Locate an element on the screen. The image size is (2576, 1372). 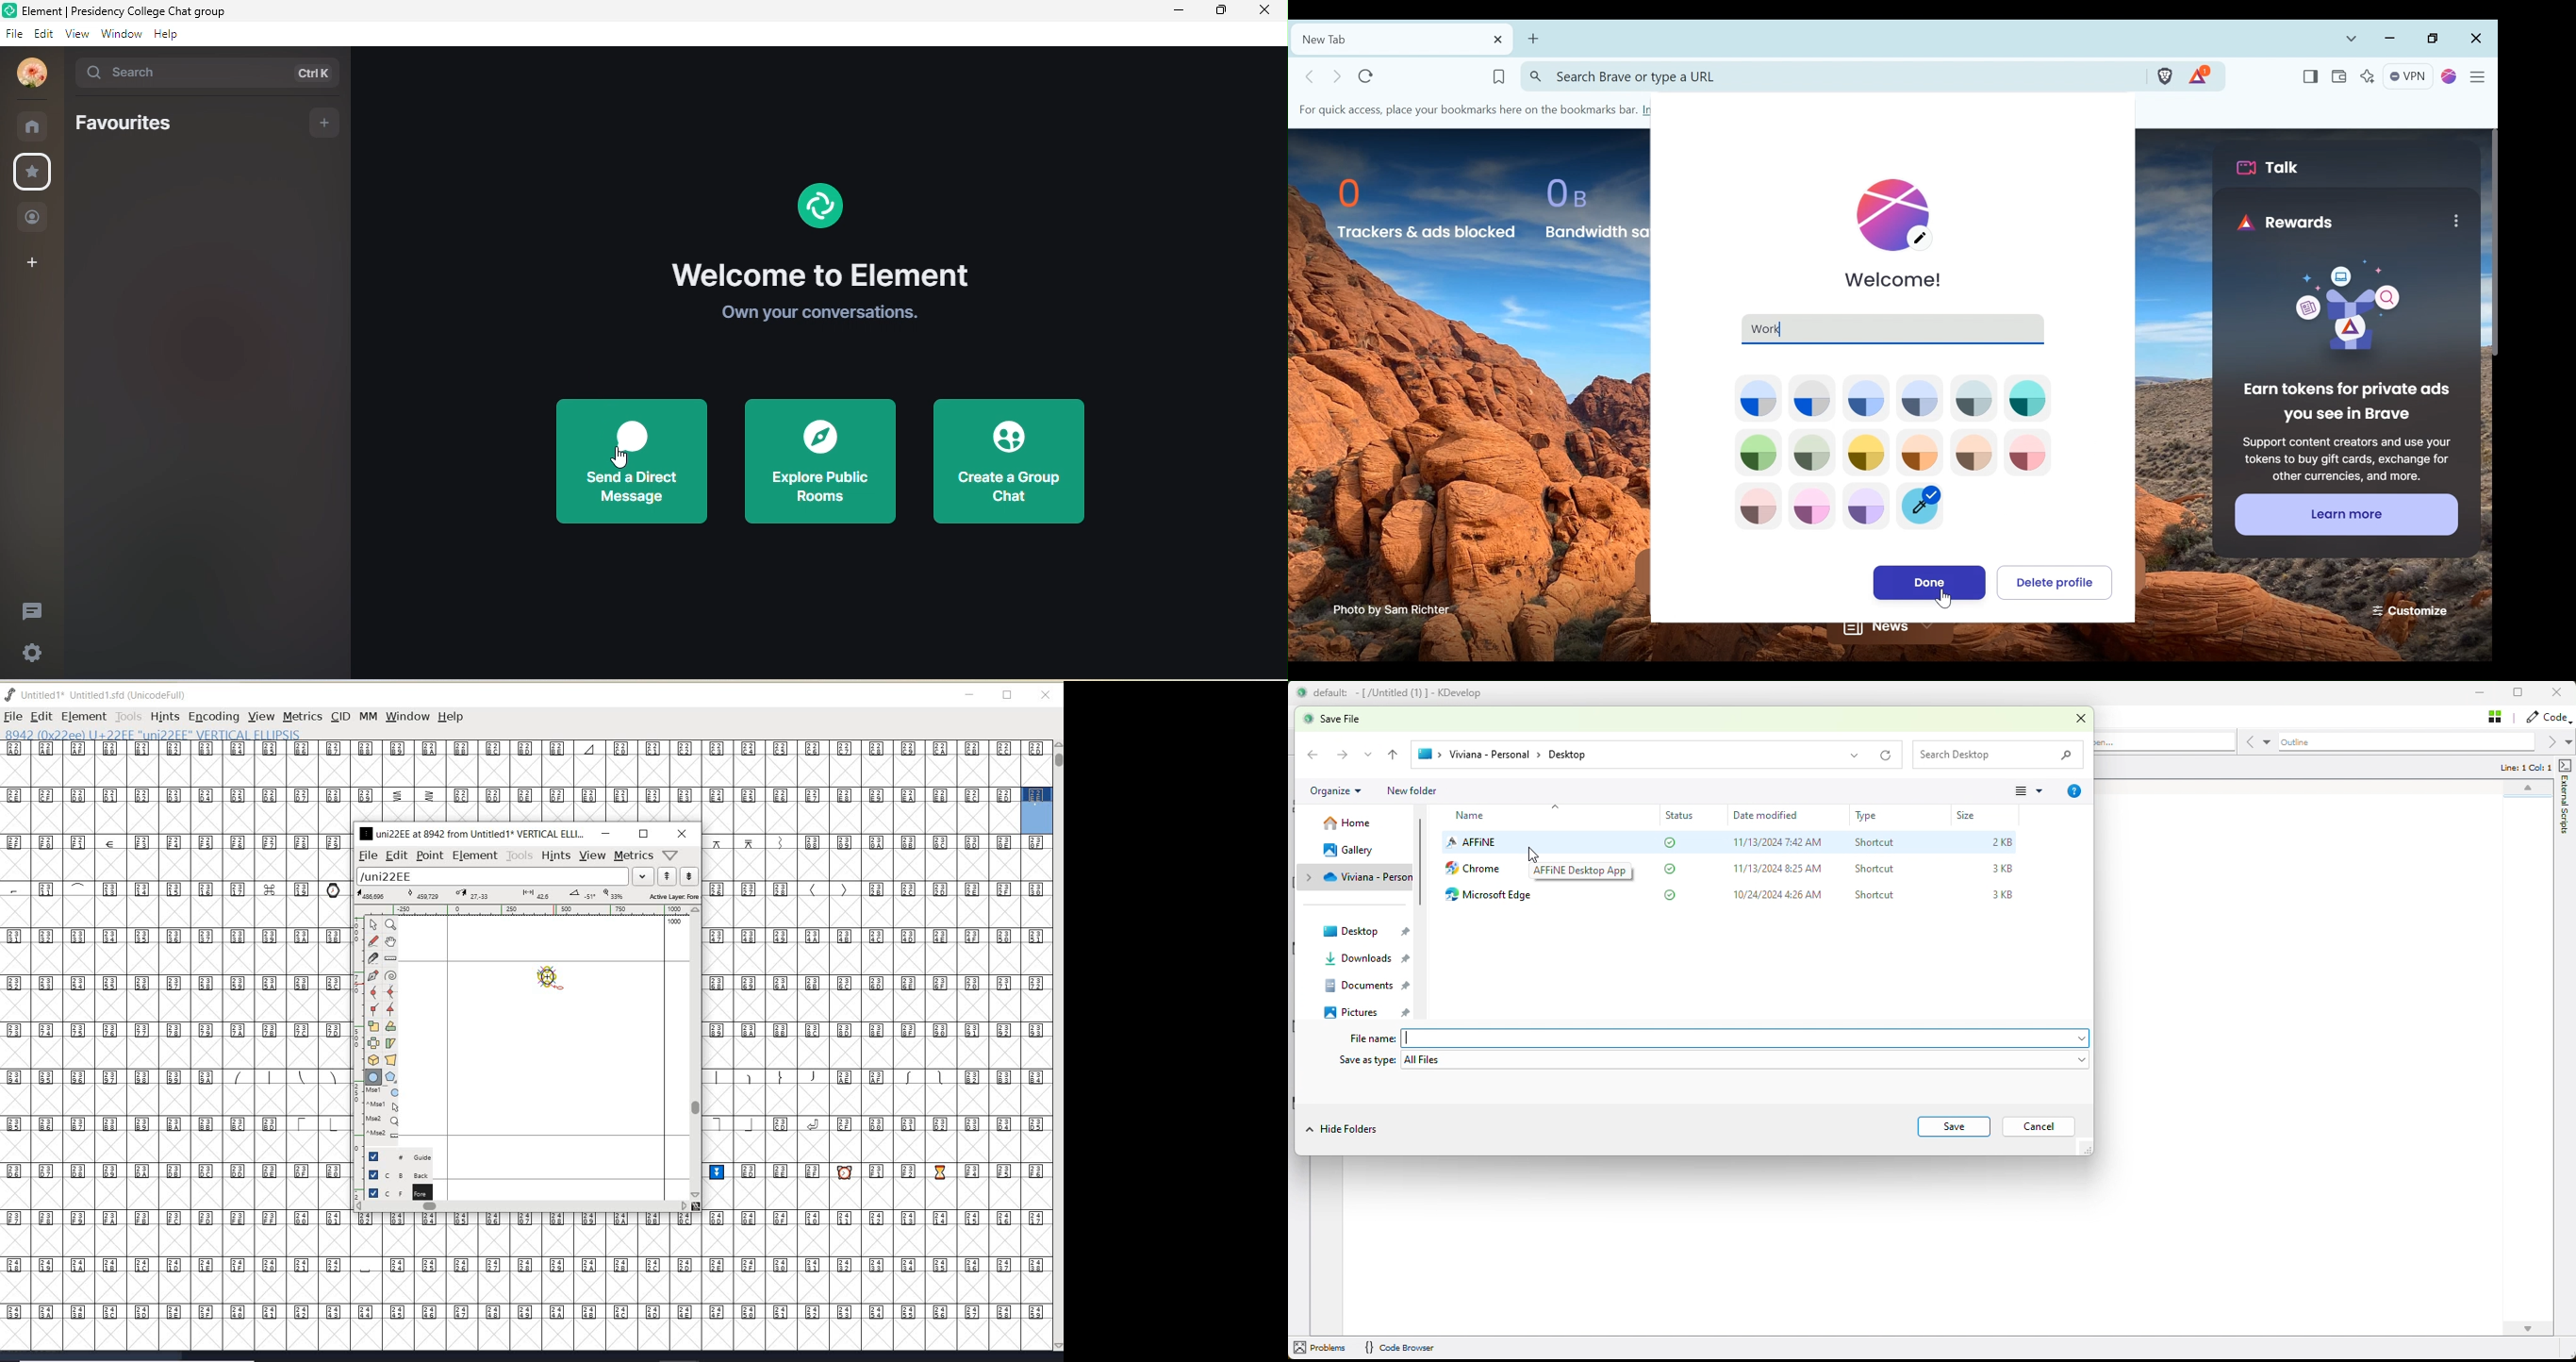
GLYPHY CHARACTERS & NUMBERS is located at coordinates (879, 1092).